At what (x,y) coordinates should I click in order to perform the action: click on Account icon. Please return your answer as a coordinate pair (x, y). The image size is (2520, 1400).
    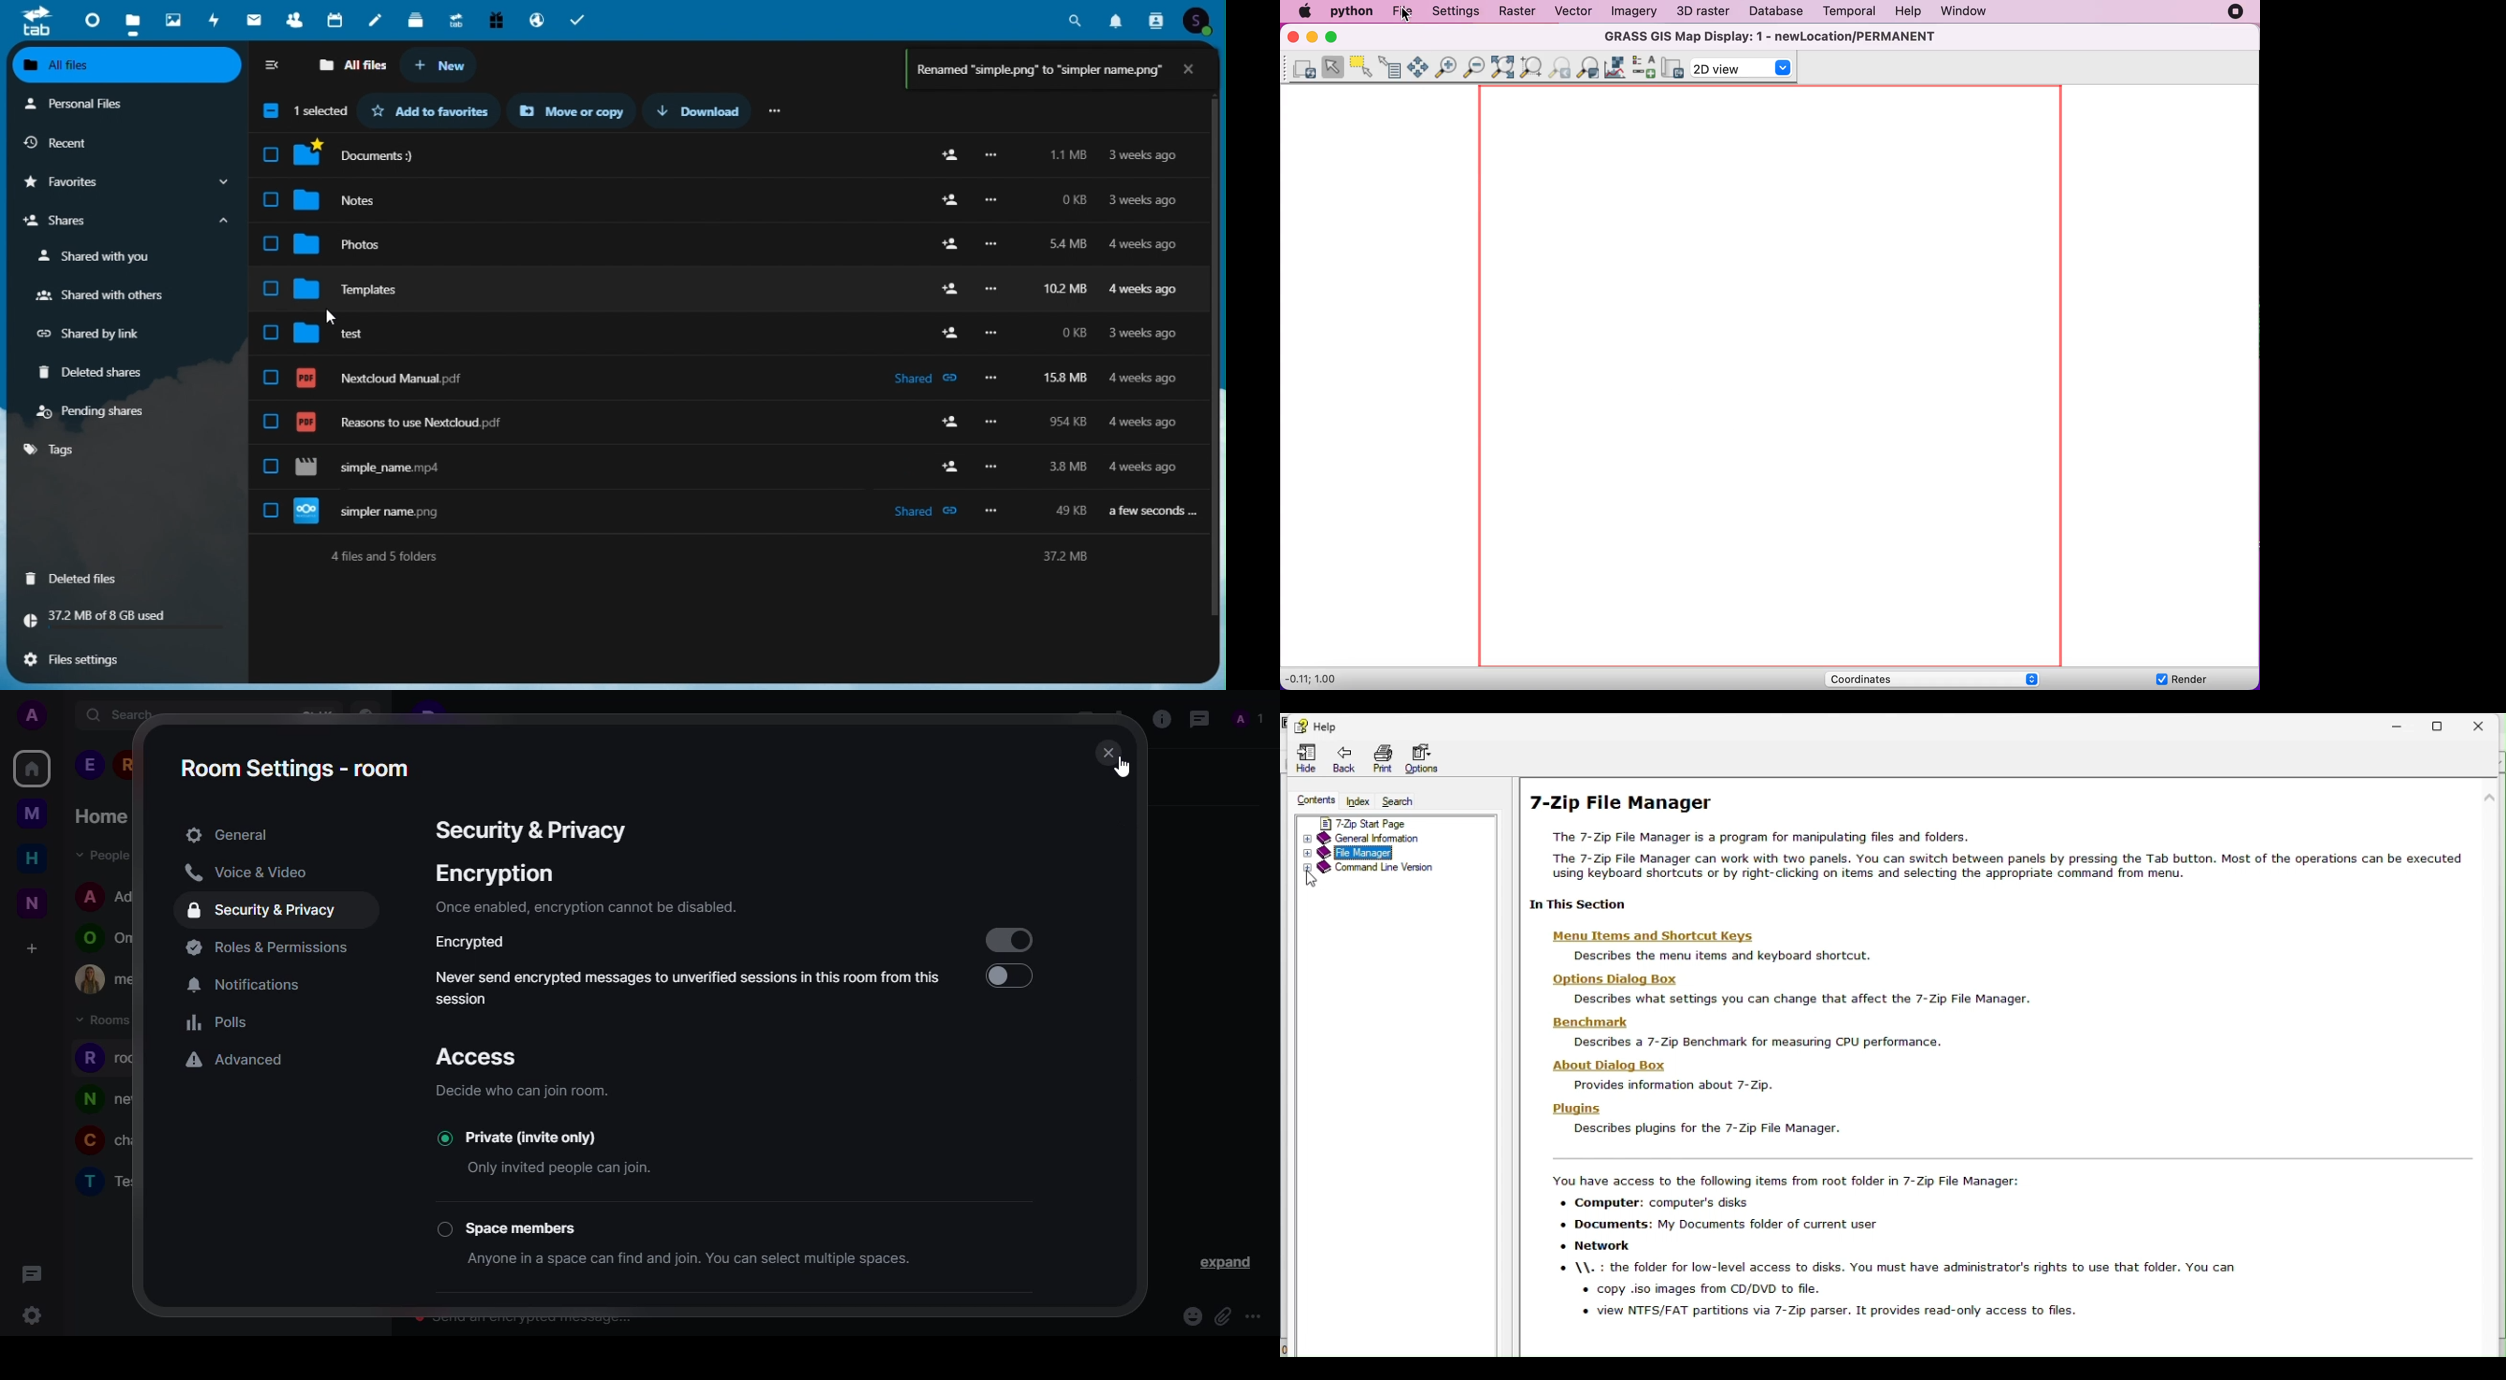
    Looking at the image, I should click on (1203, 18).